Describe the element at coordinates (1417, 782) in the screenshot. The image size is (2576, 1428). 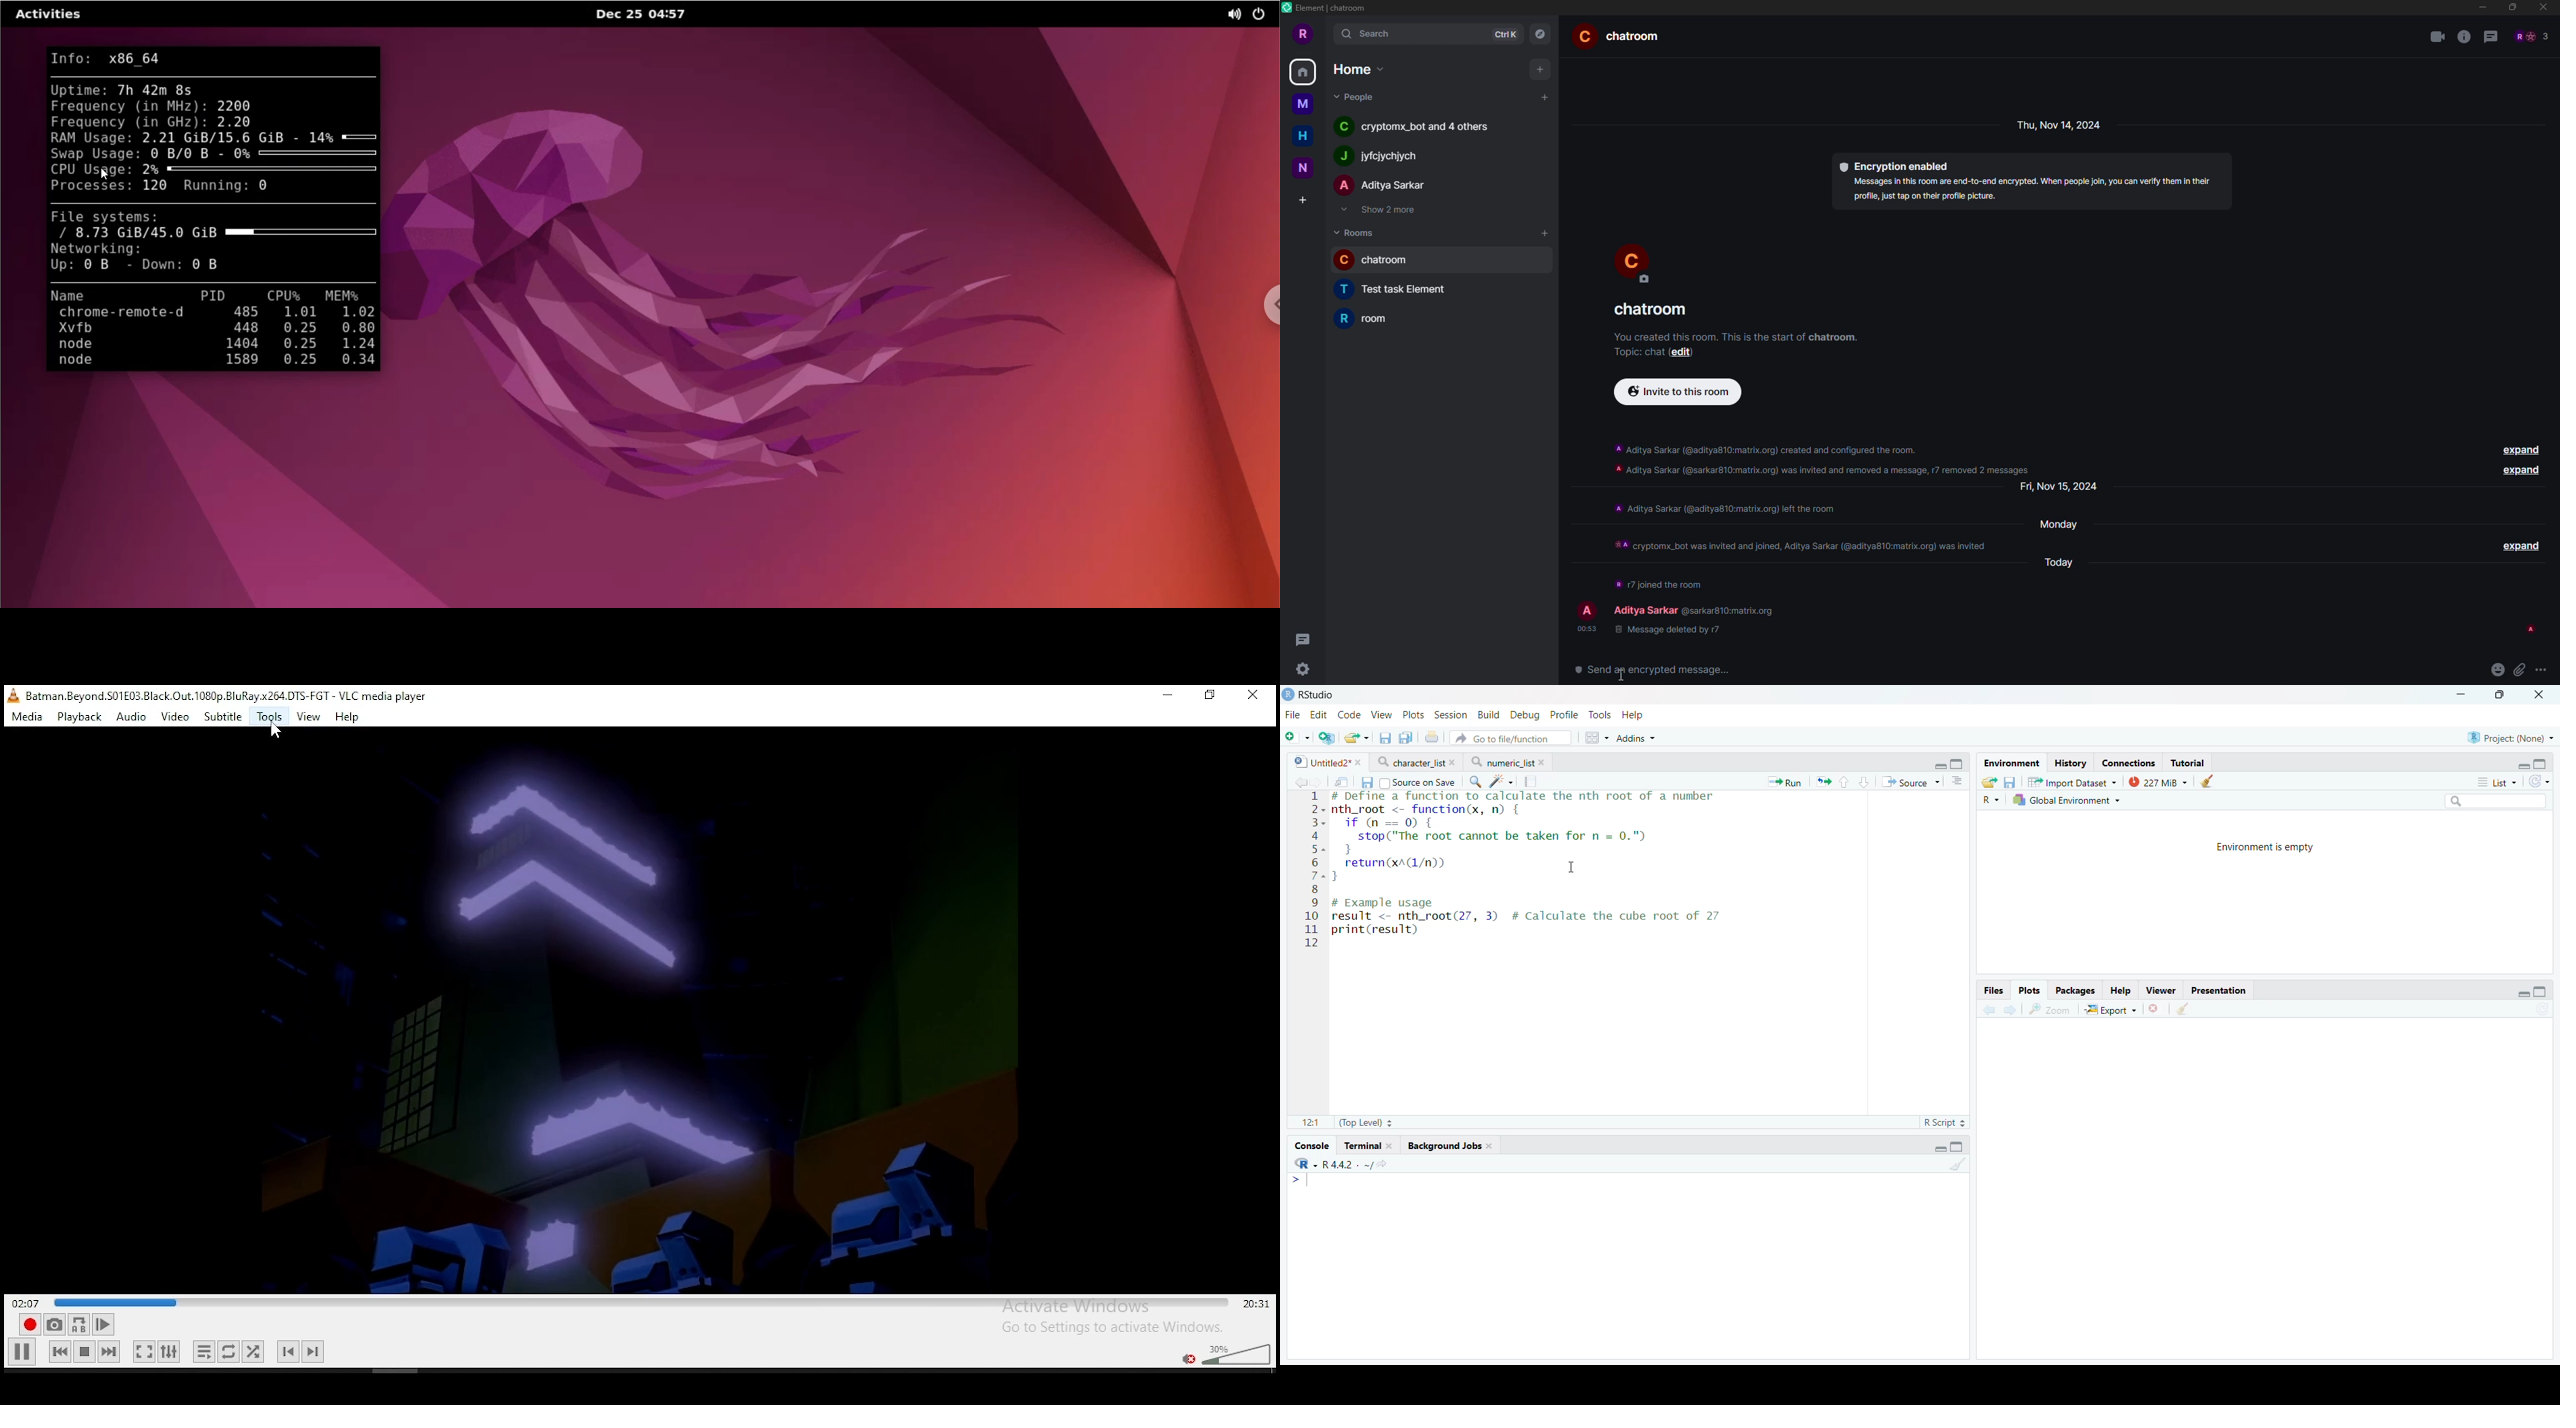
I see `Source on Save` at that location.